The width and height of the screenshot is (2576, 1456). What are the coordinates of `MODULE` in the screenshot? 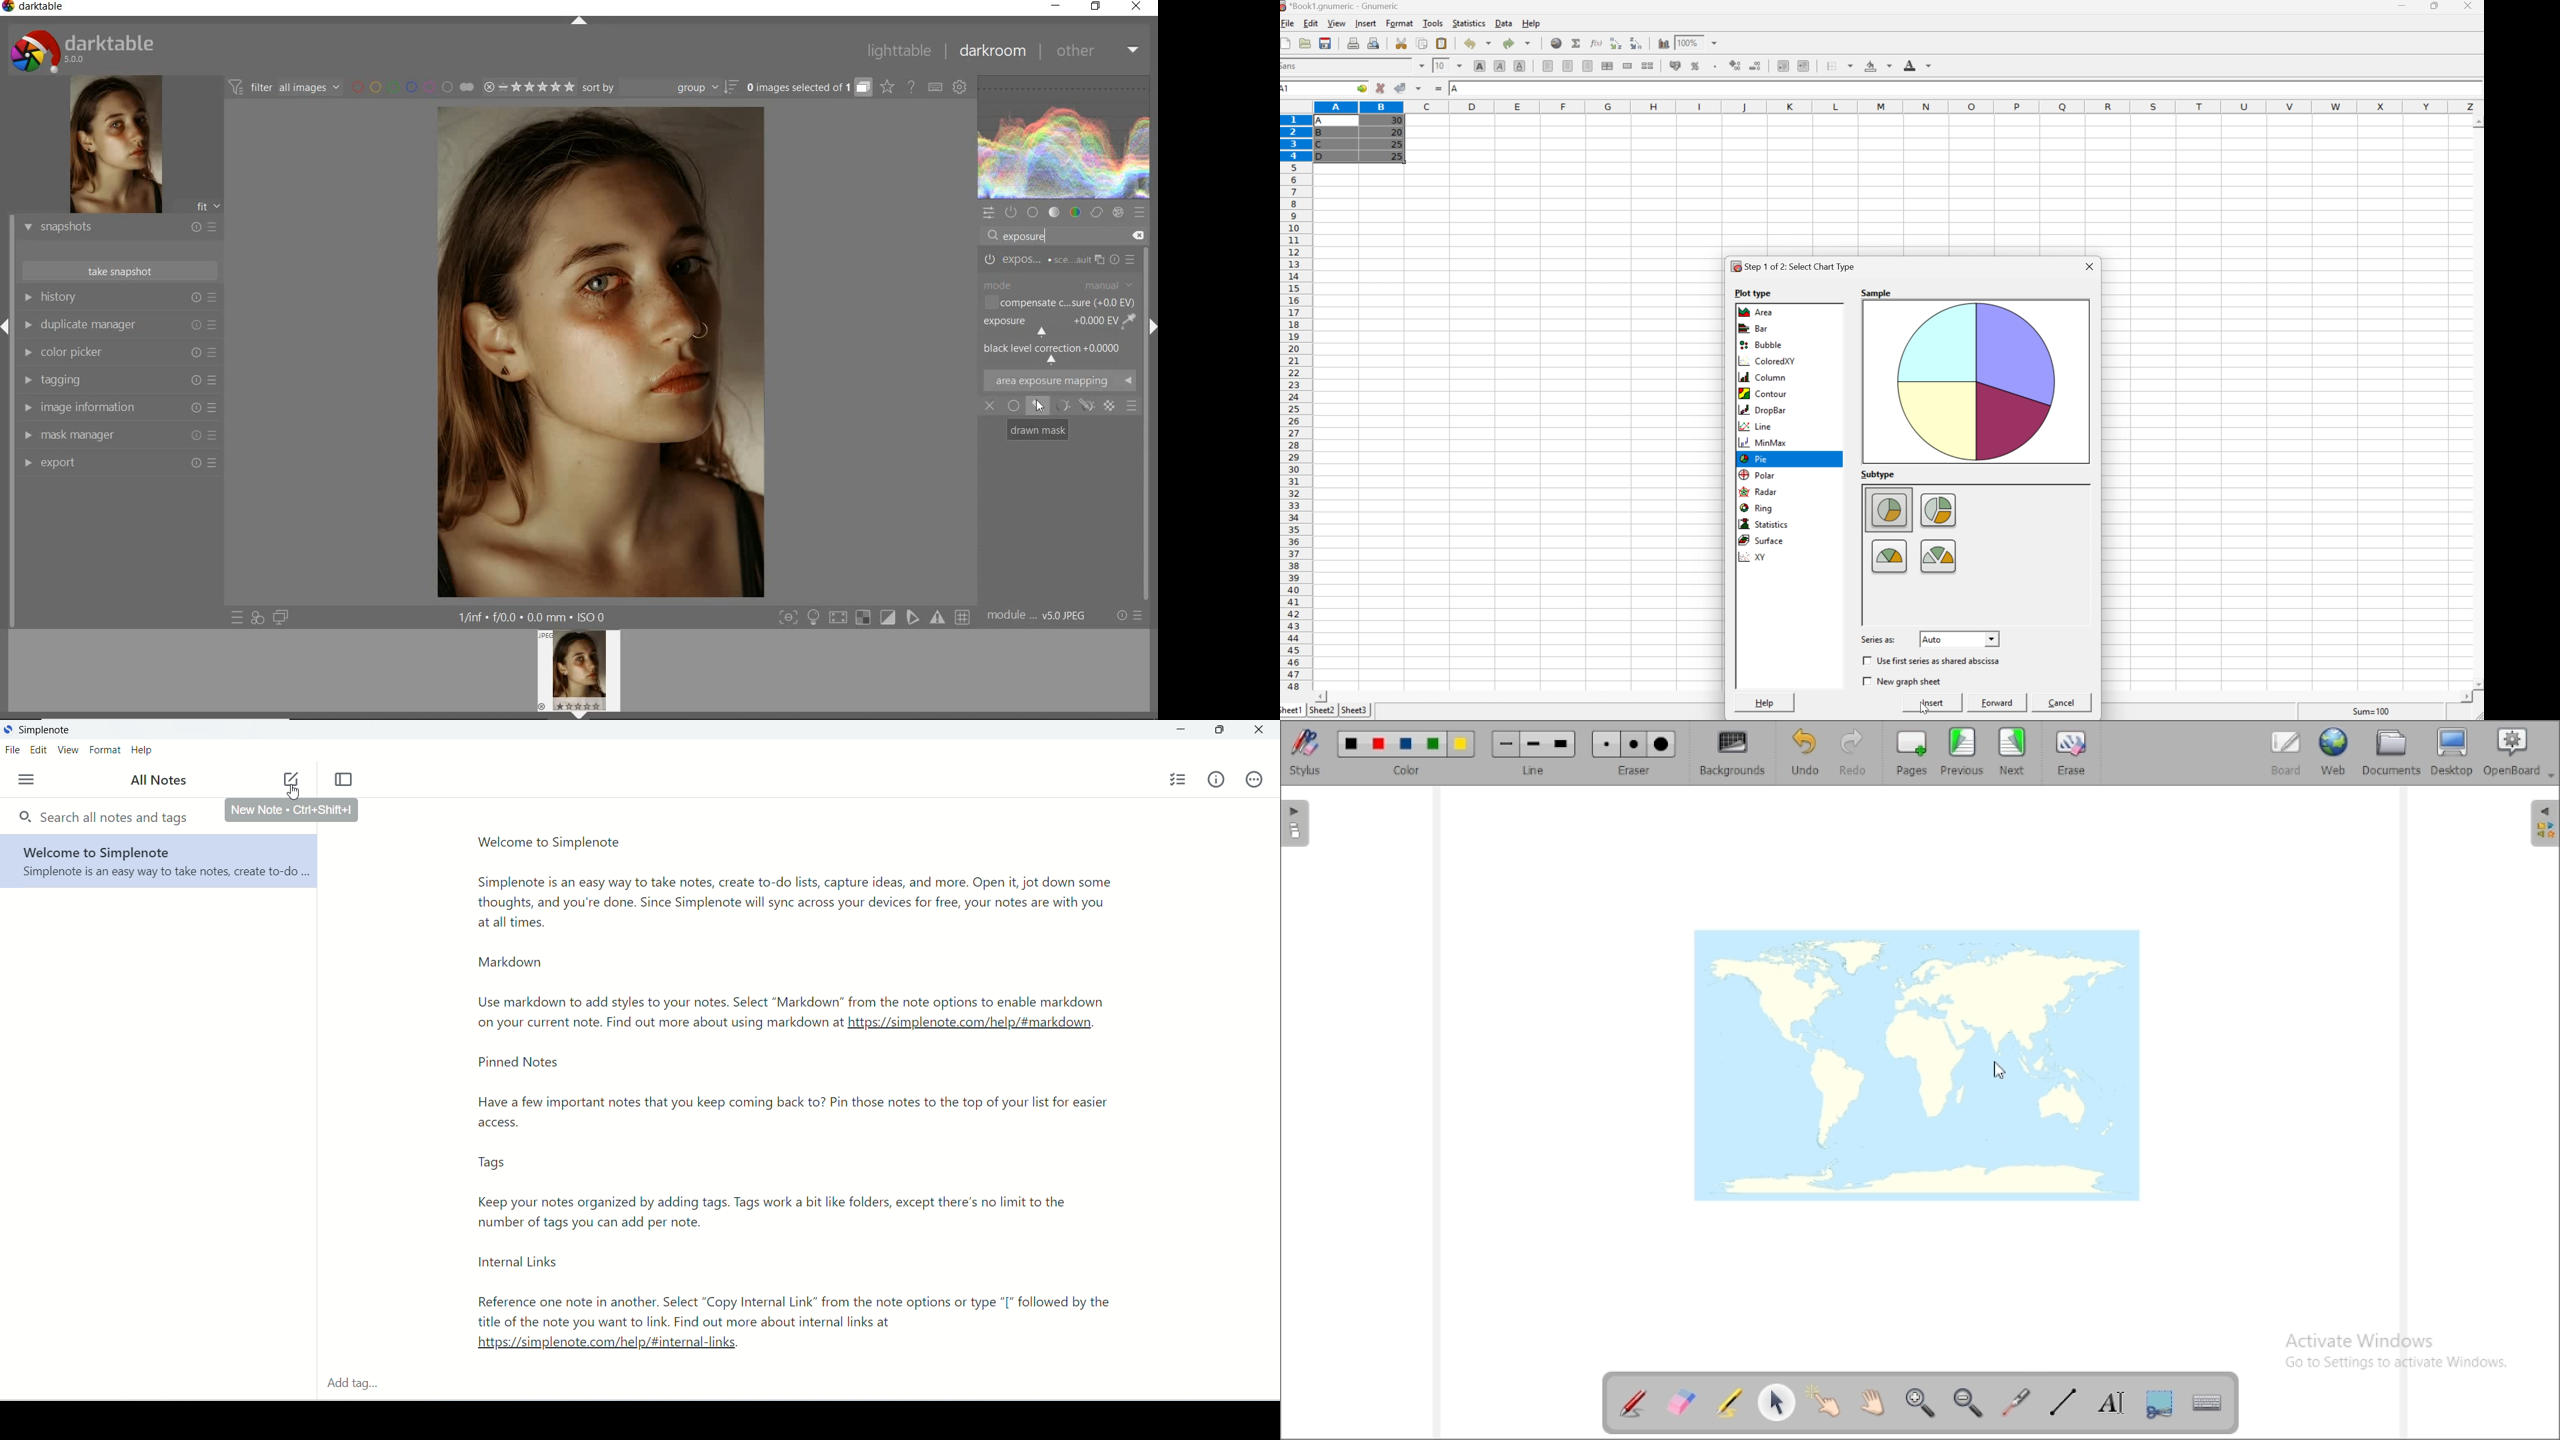 It's located at (1059, 284).